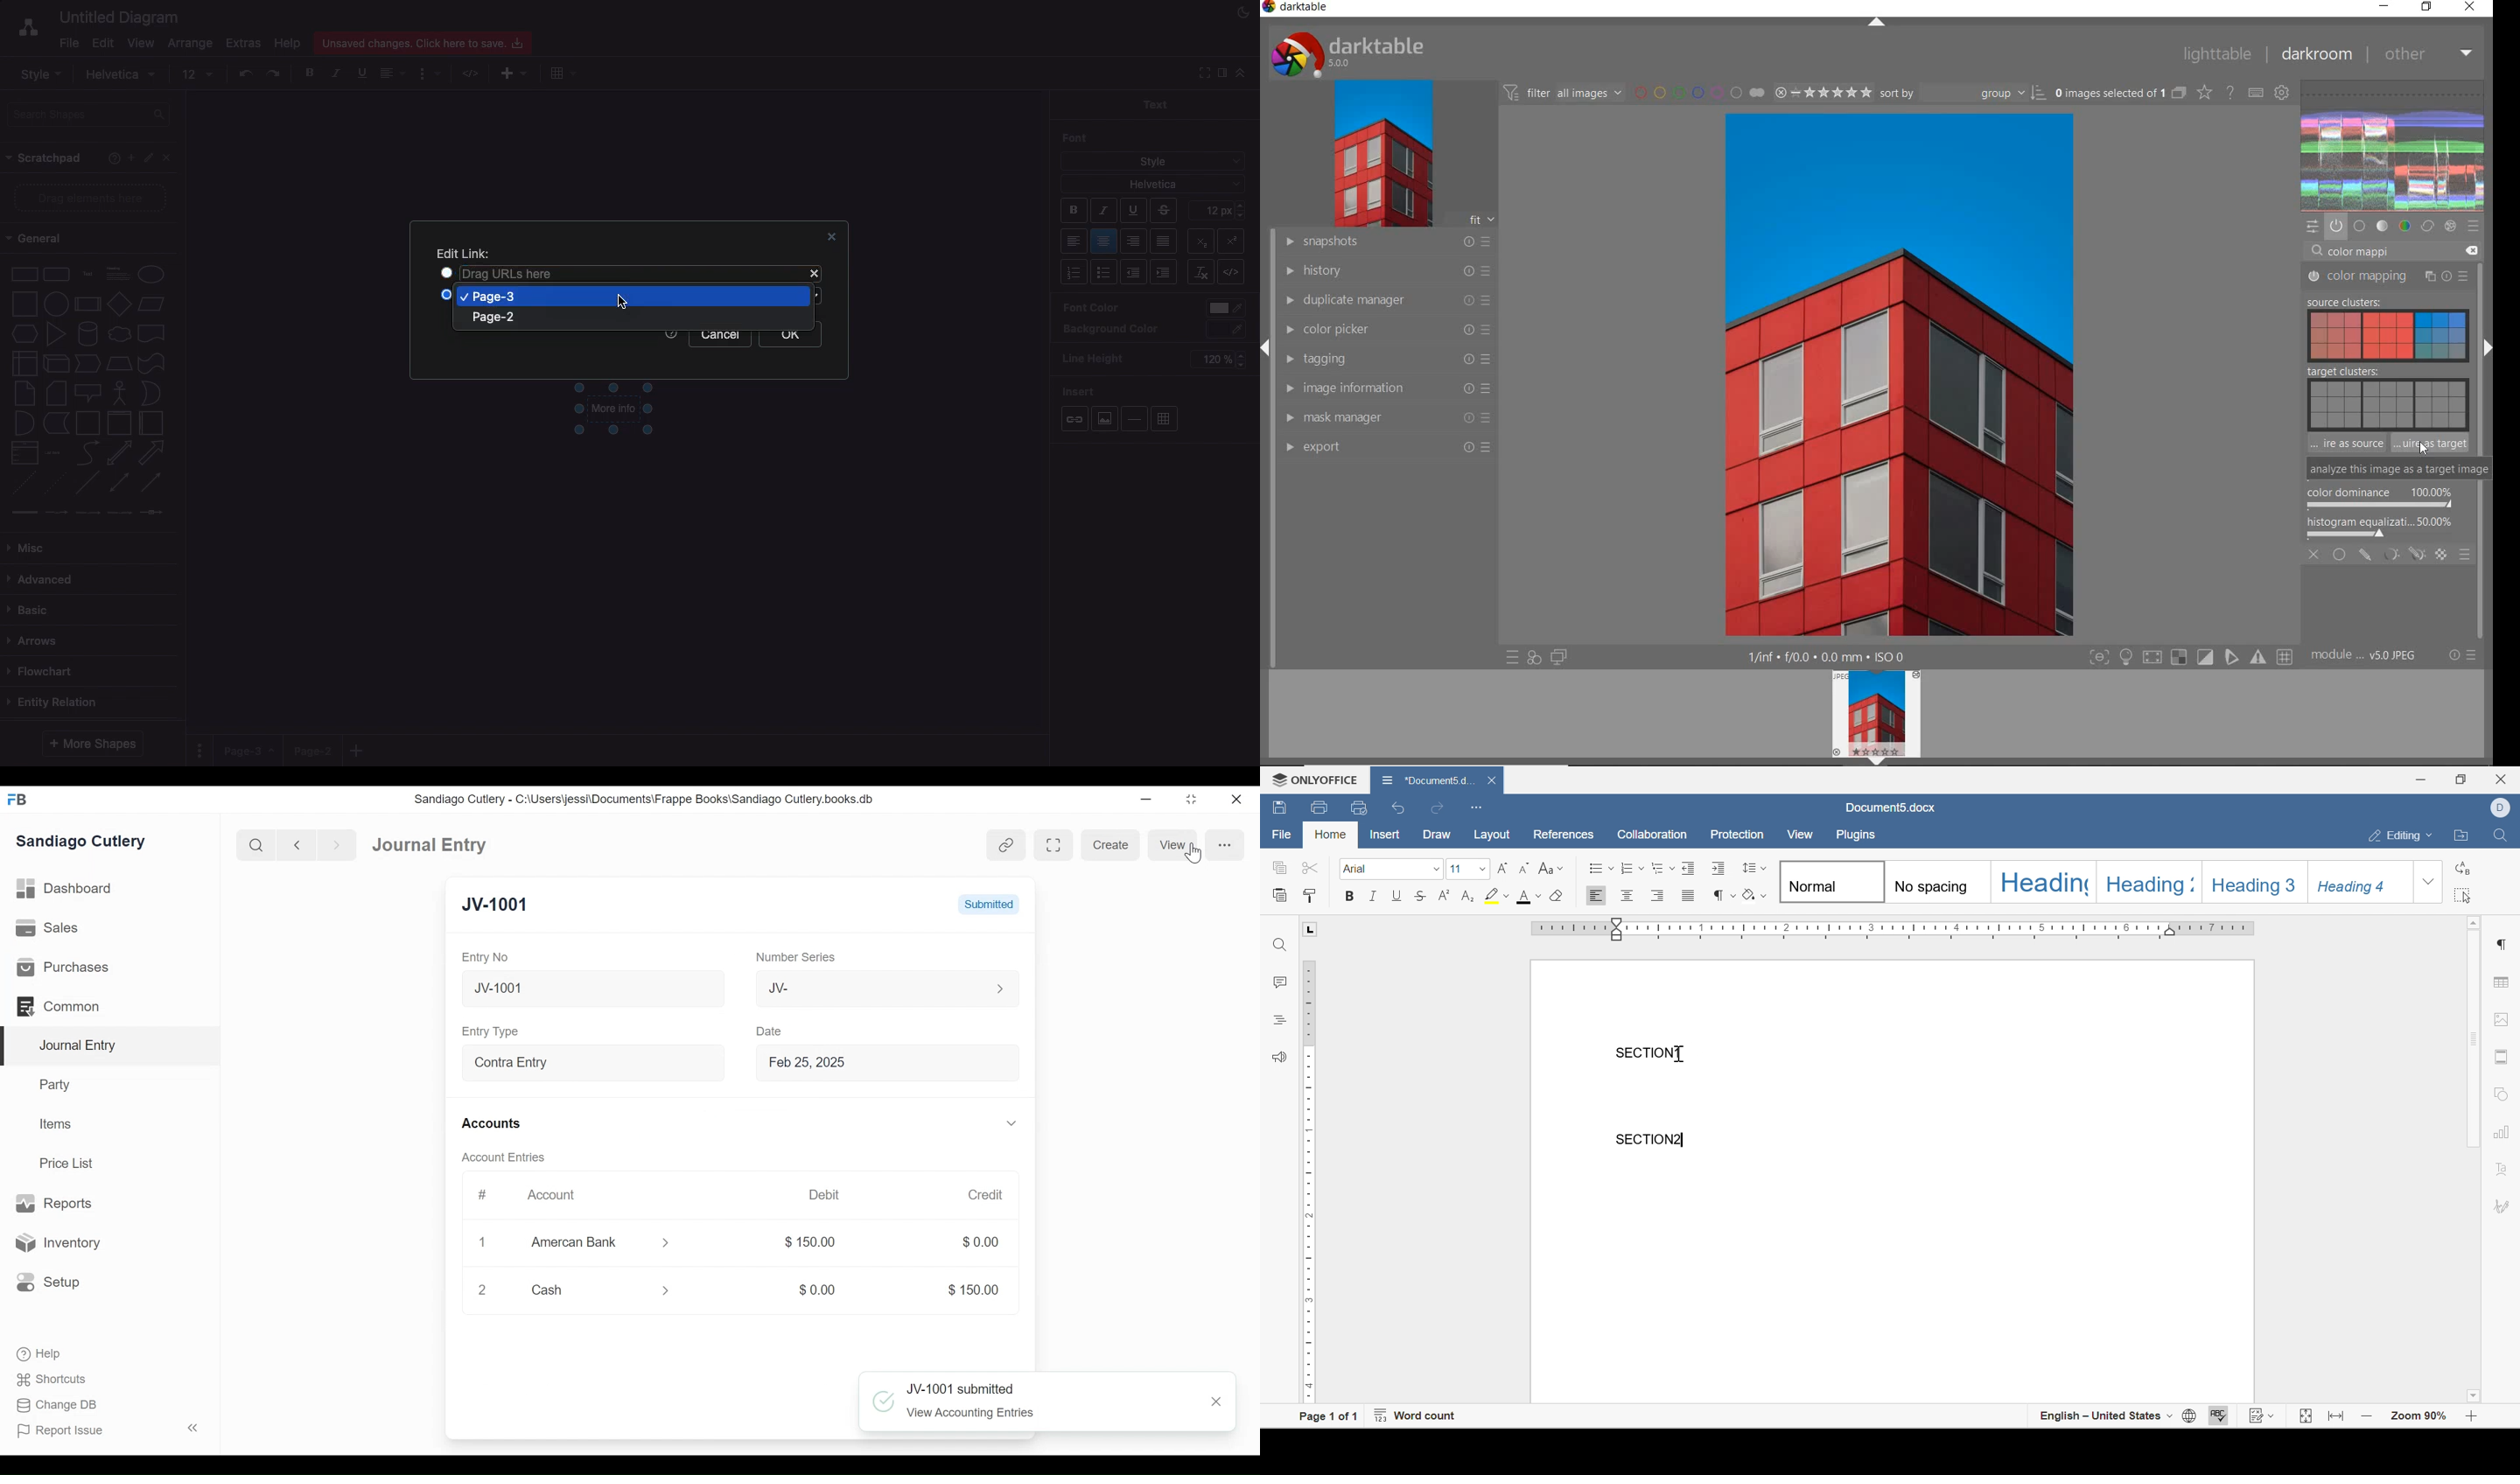 This screenshot has width=2520, height=1484. I want to click on JV-, so click(865, 987).